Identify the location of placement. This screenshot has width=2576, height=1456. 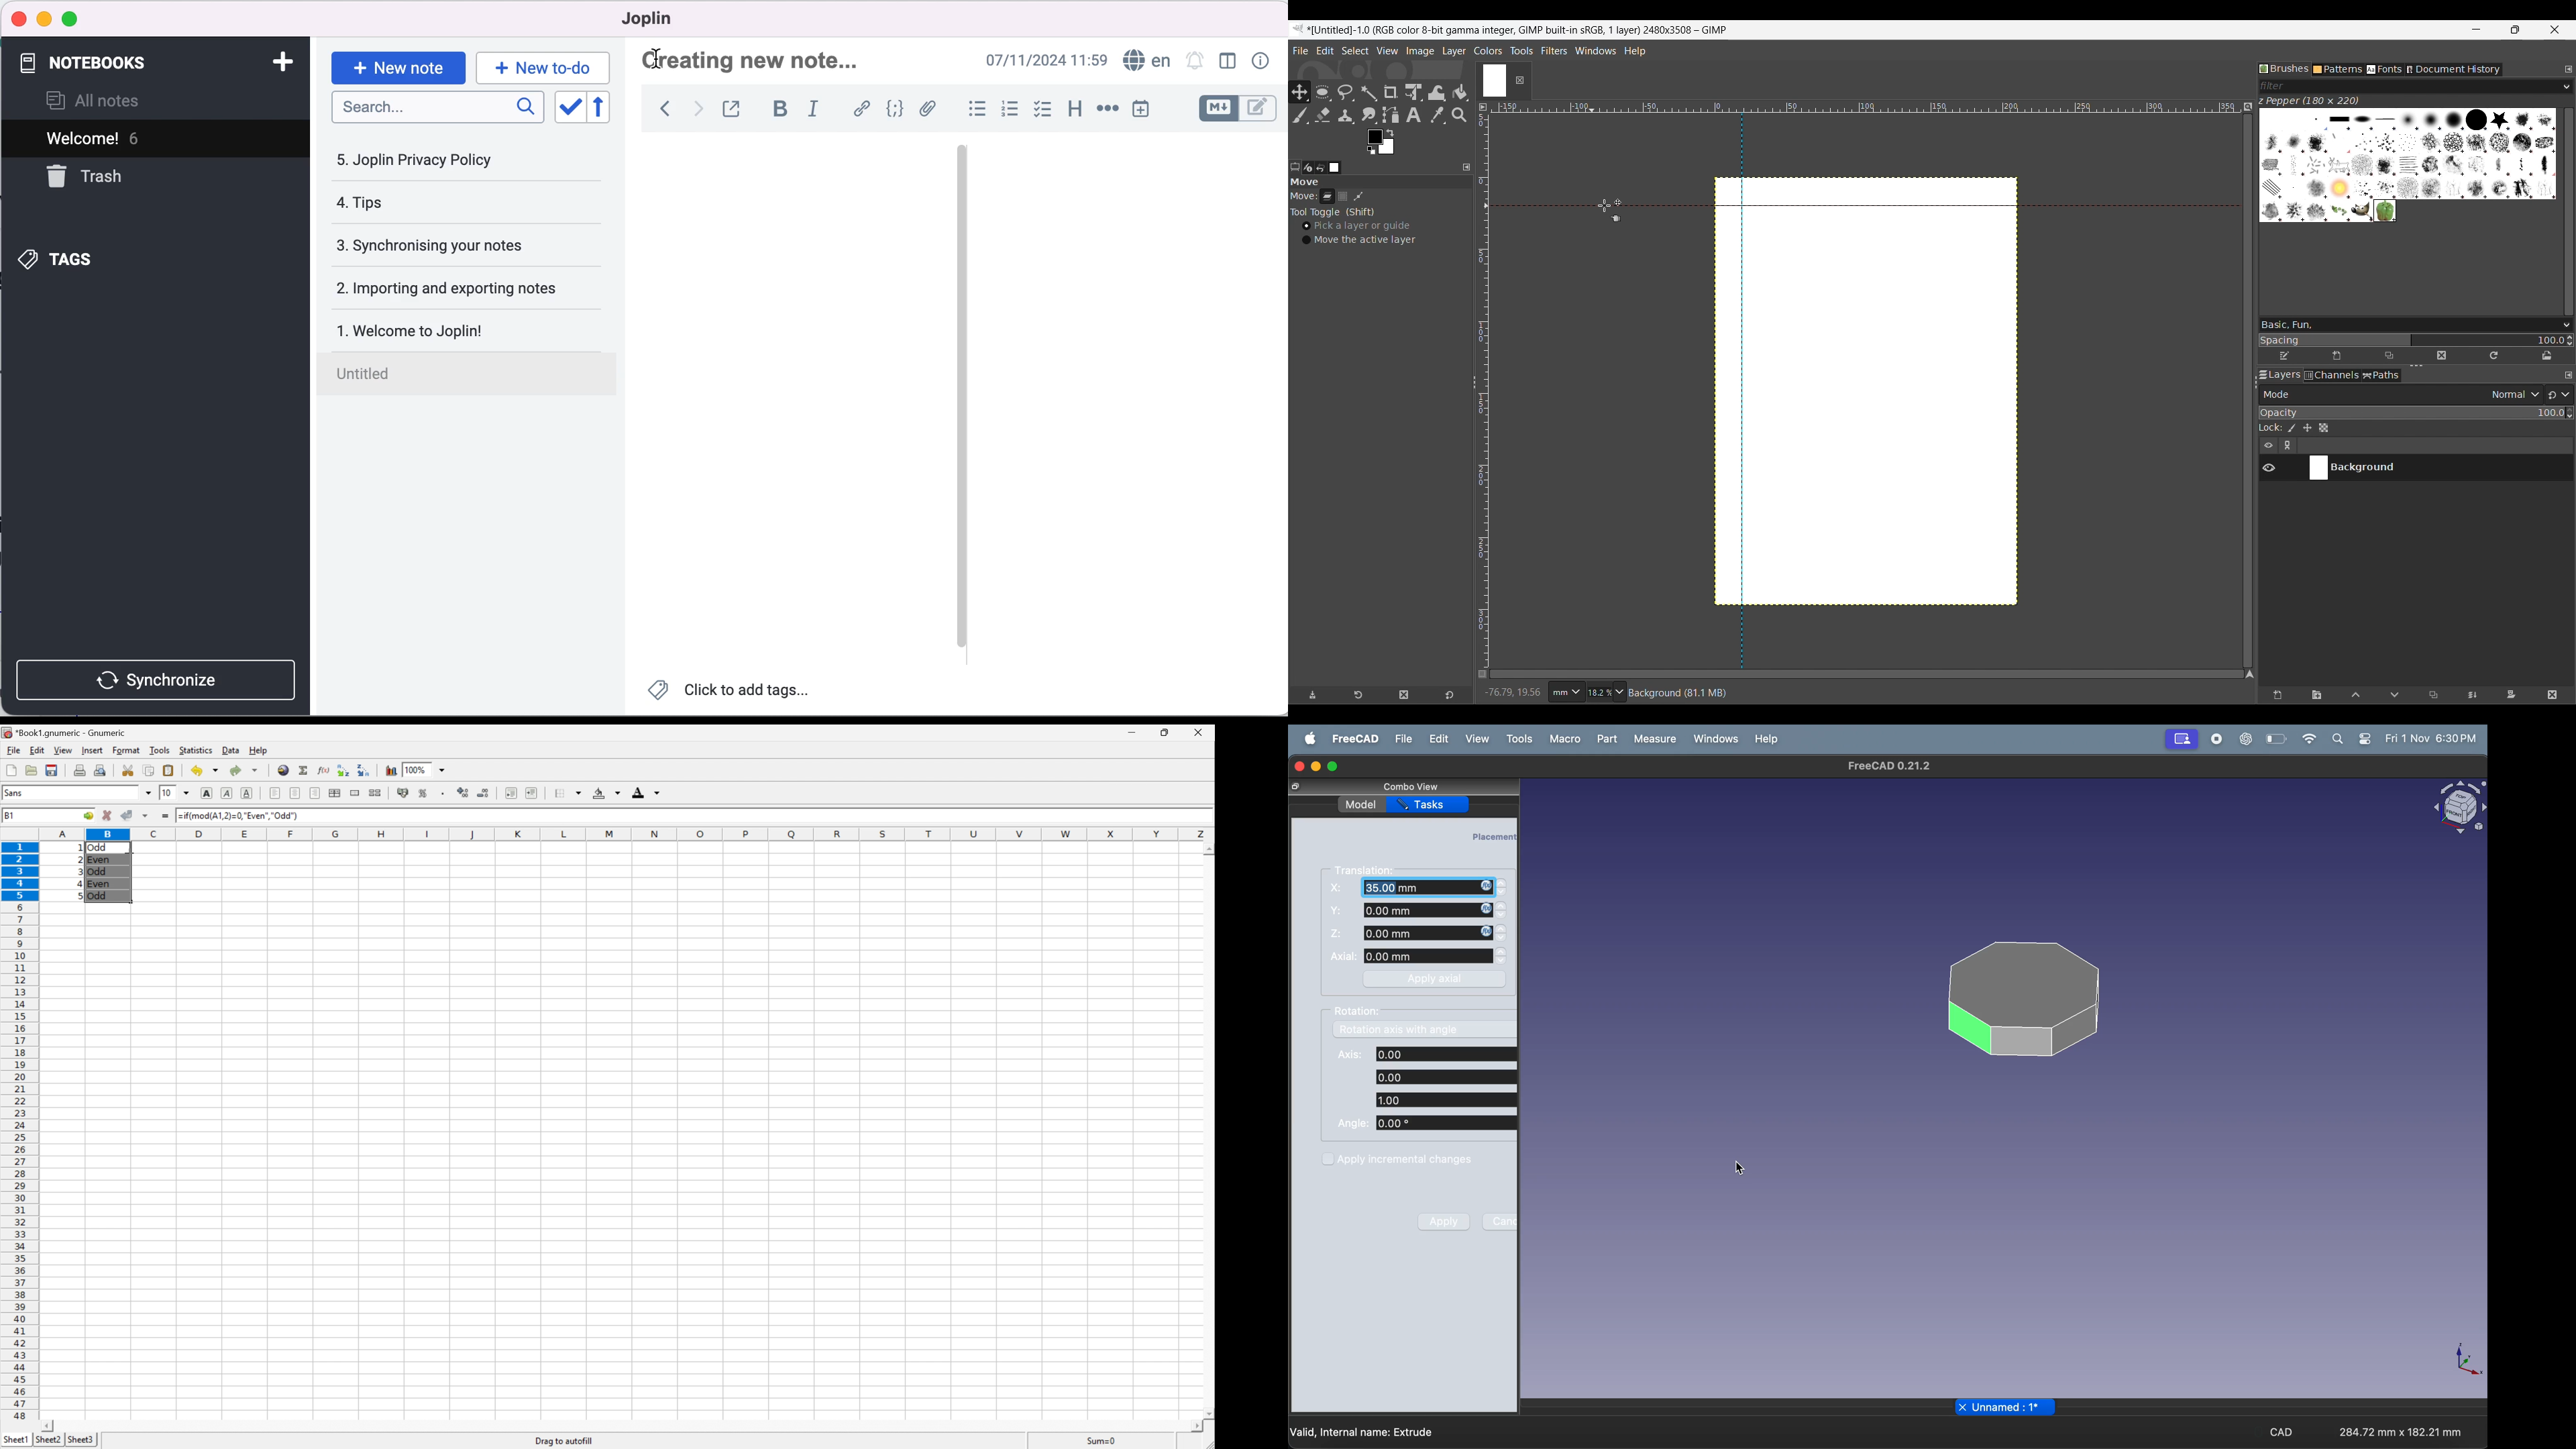
(1494, 836).